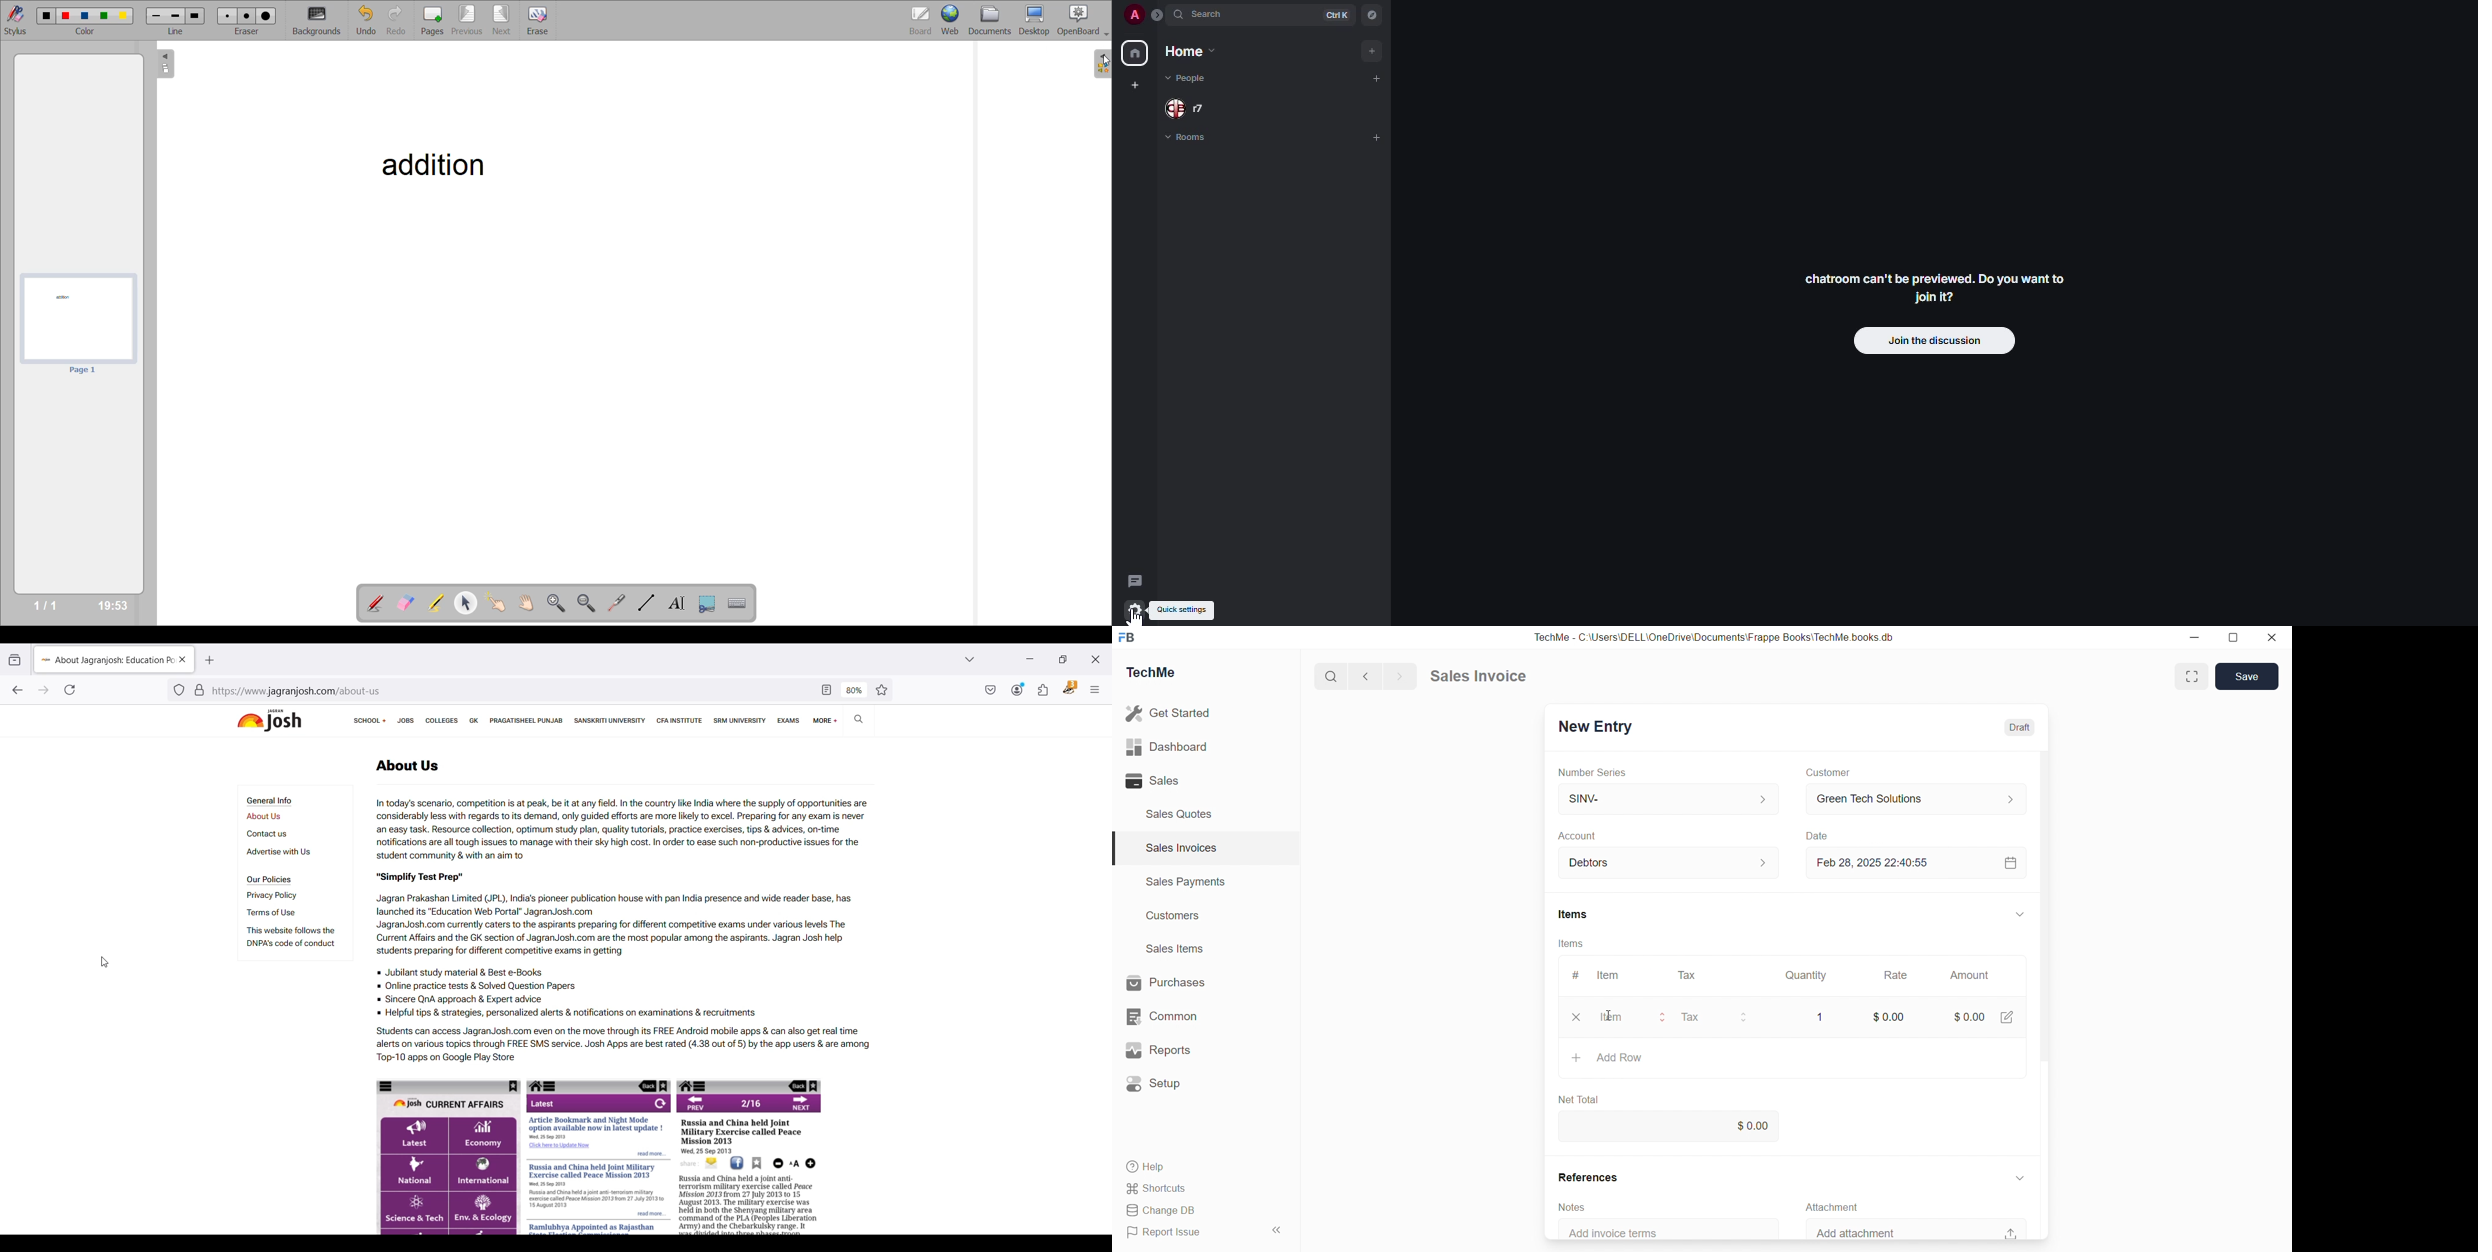  What do you see at coordinates (442, 720) in the screenshot?
I see `Colleges page` at bounding box center [442, 720].